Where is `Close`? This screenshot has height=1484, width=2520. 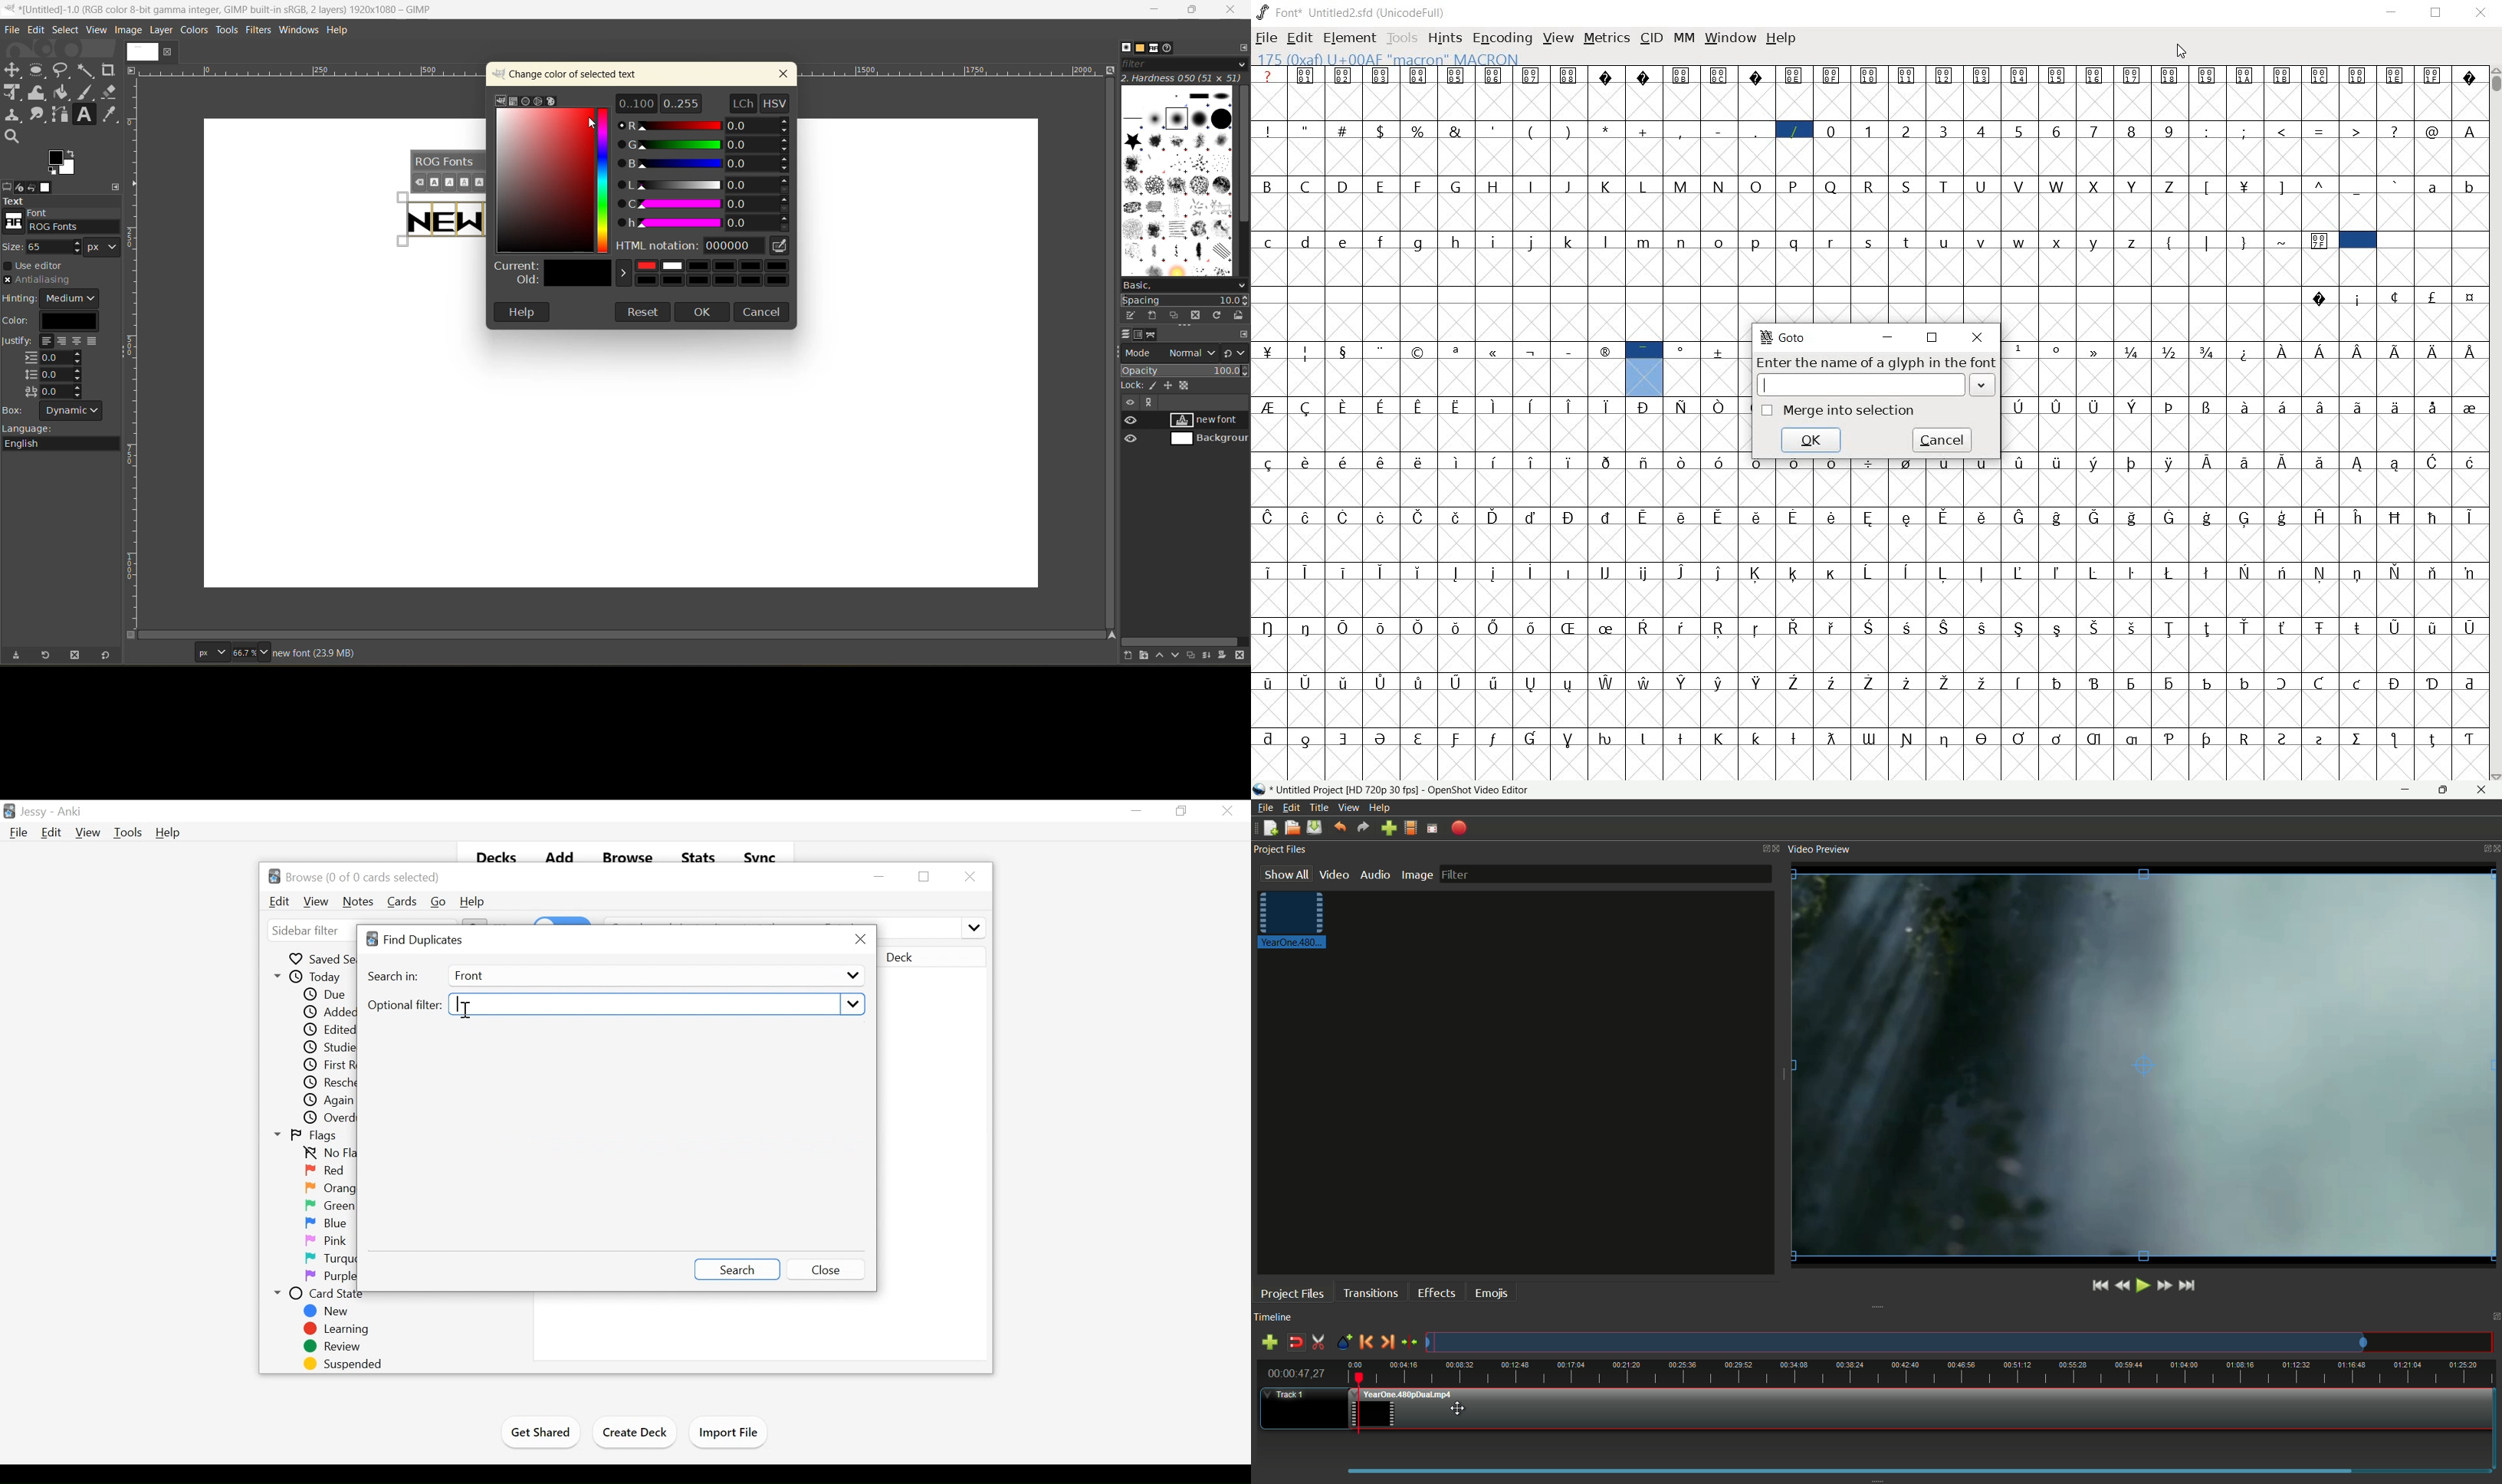
Close is located at coordinates (968, 875).